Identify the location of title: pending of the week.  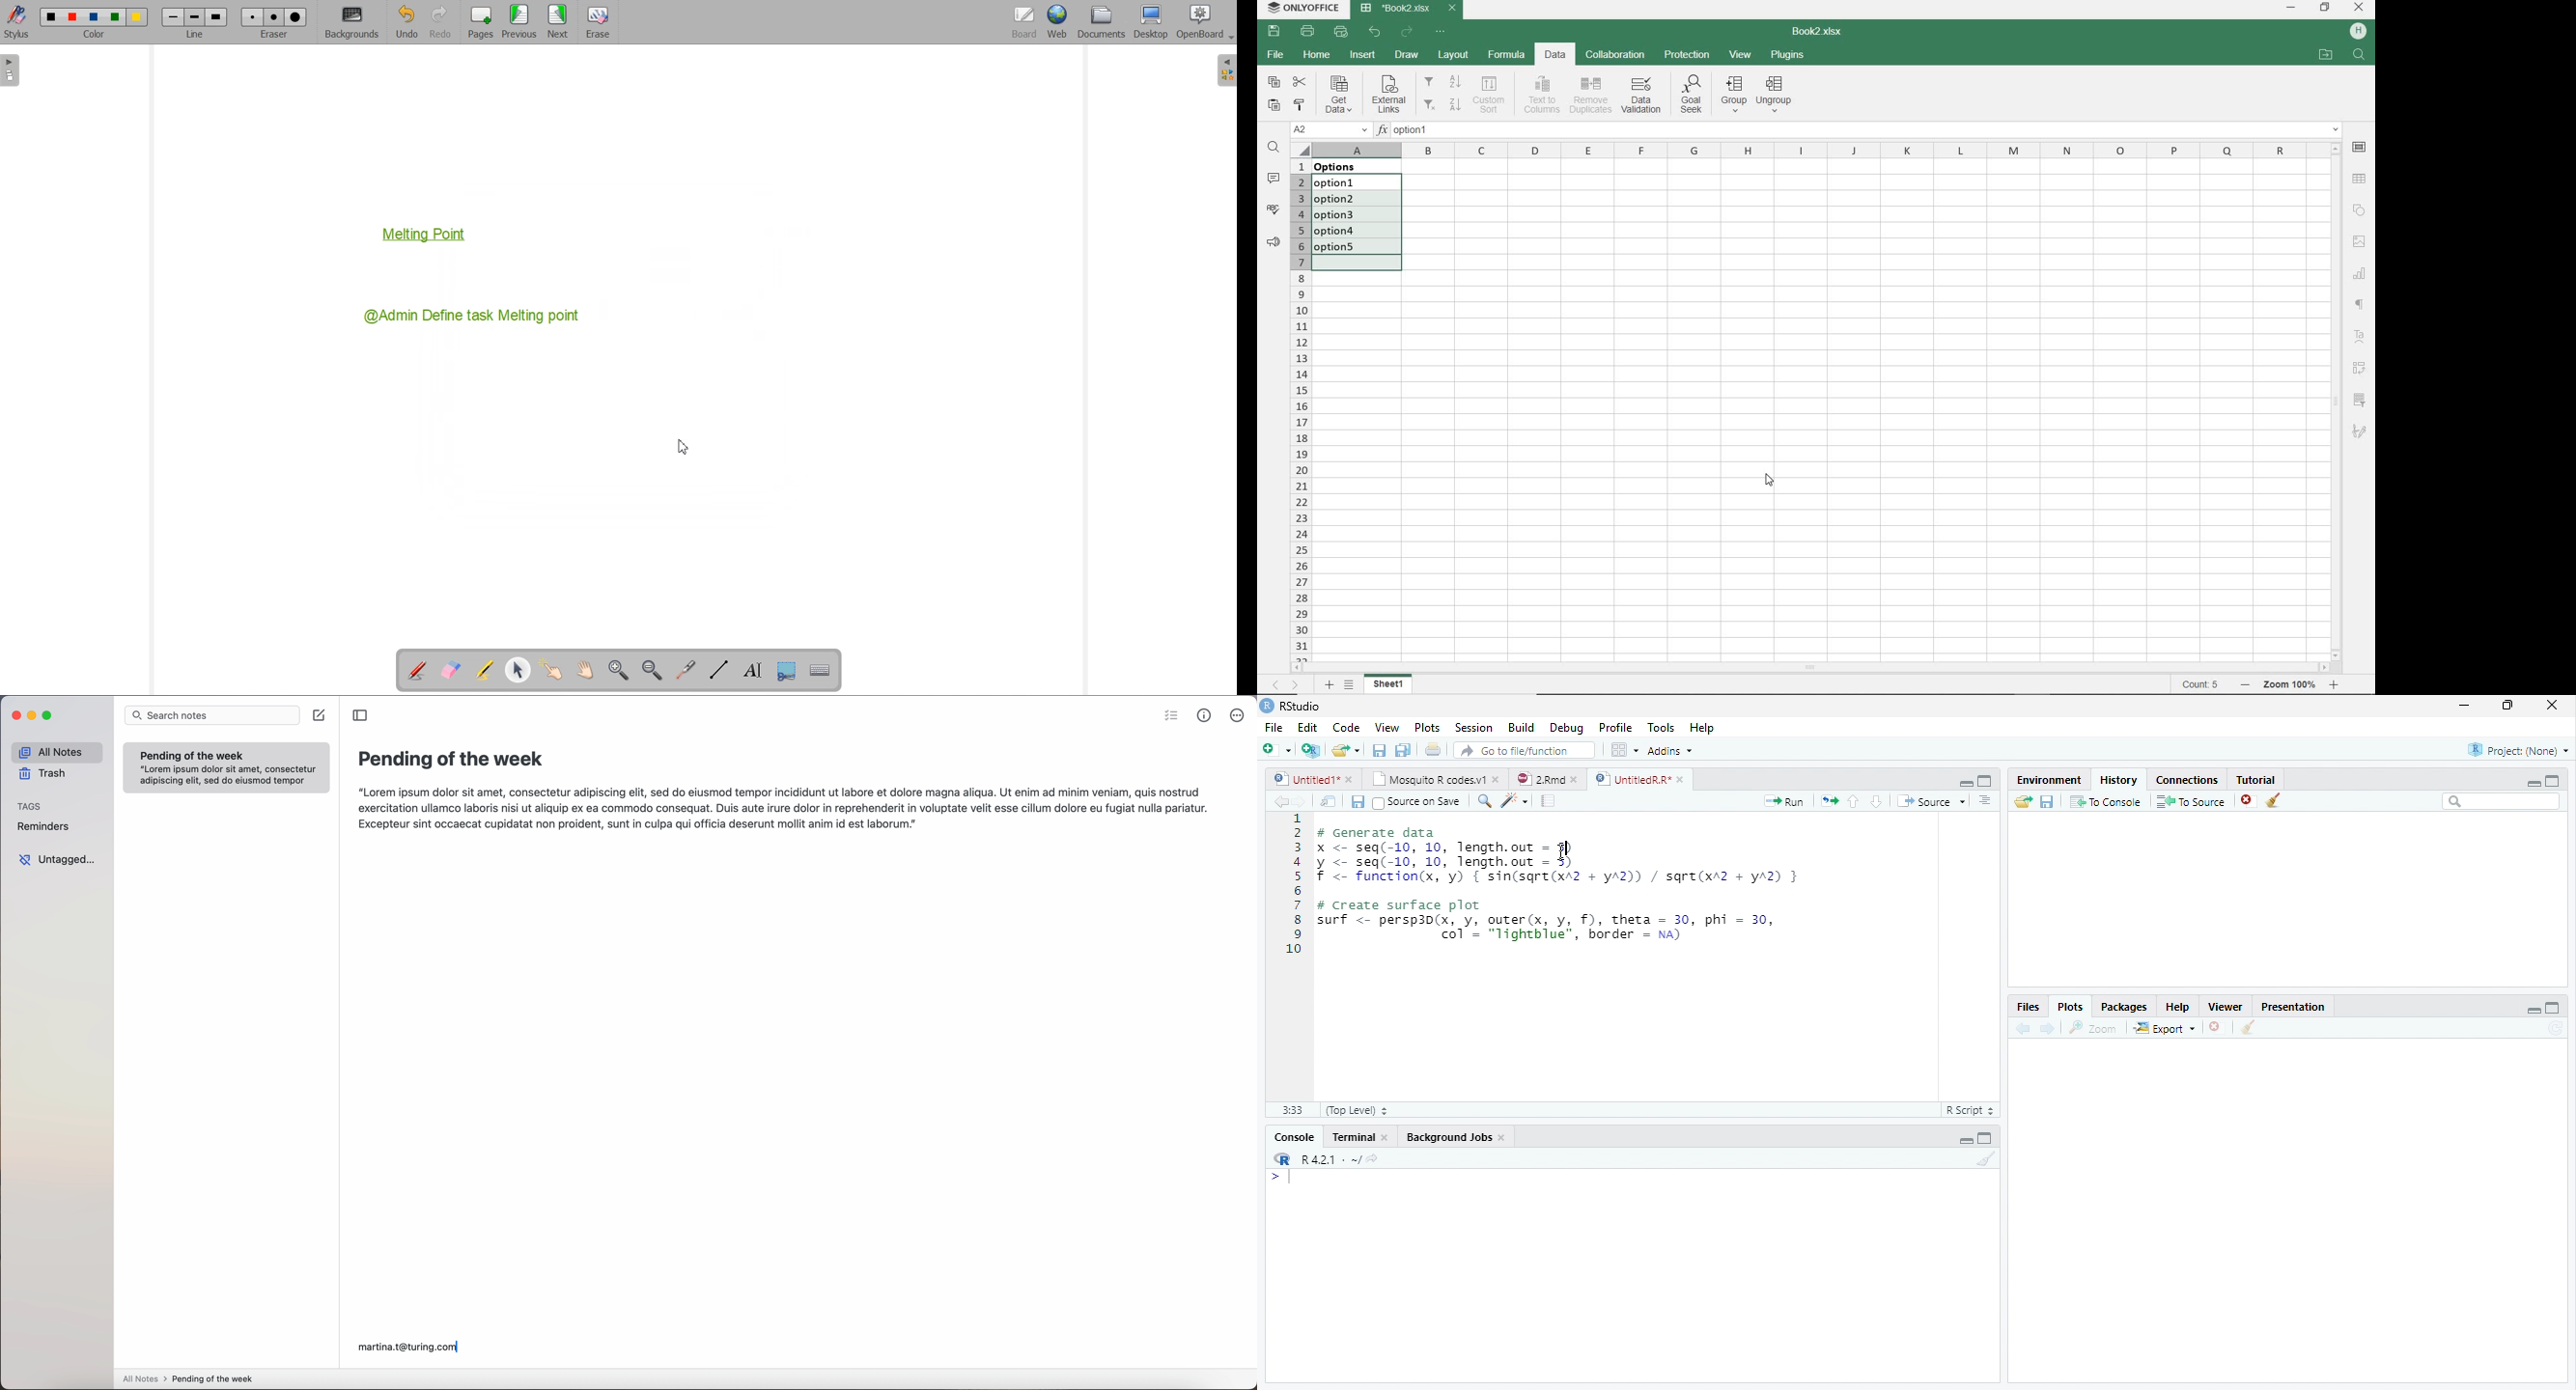
(454, 760).